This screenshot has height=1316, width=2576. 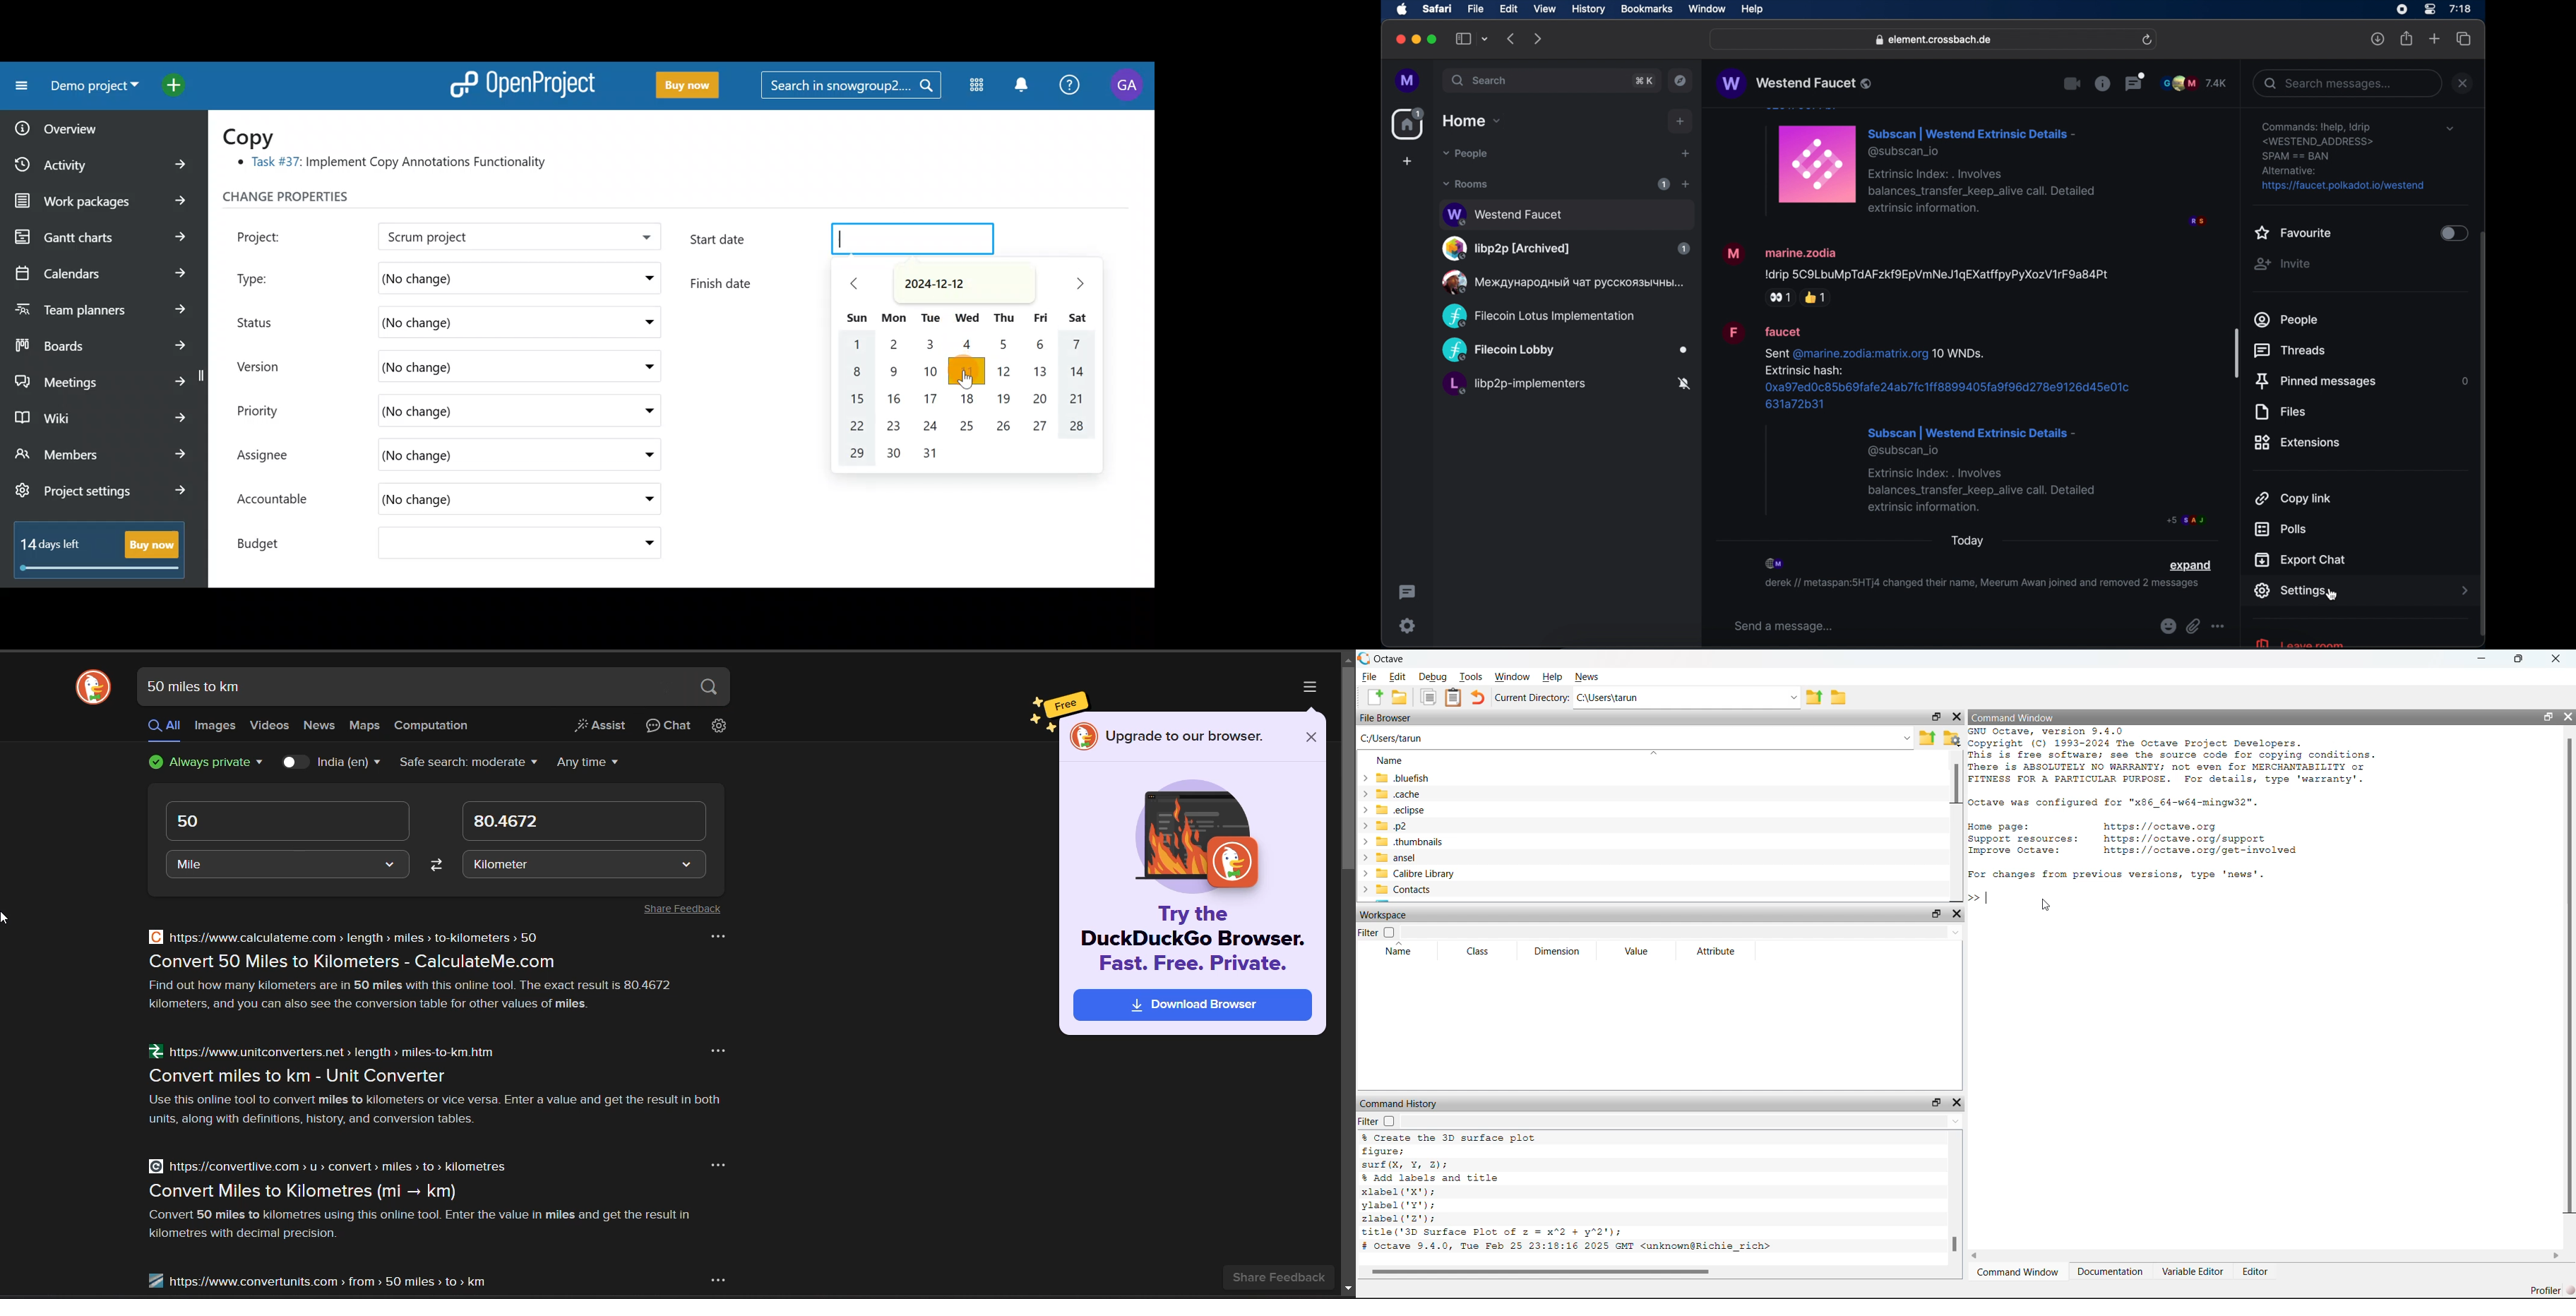 What do you see at coordinates (316, 1279) in the screenshot?
I see `ZZ https://www.convertunits.com > from > 50 miles > to > km` at bounding box center [316, 1279].